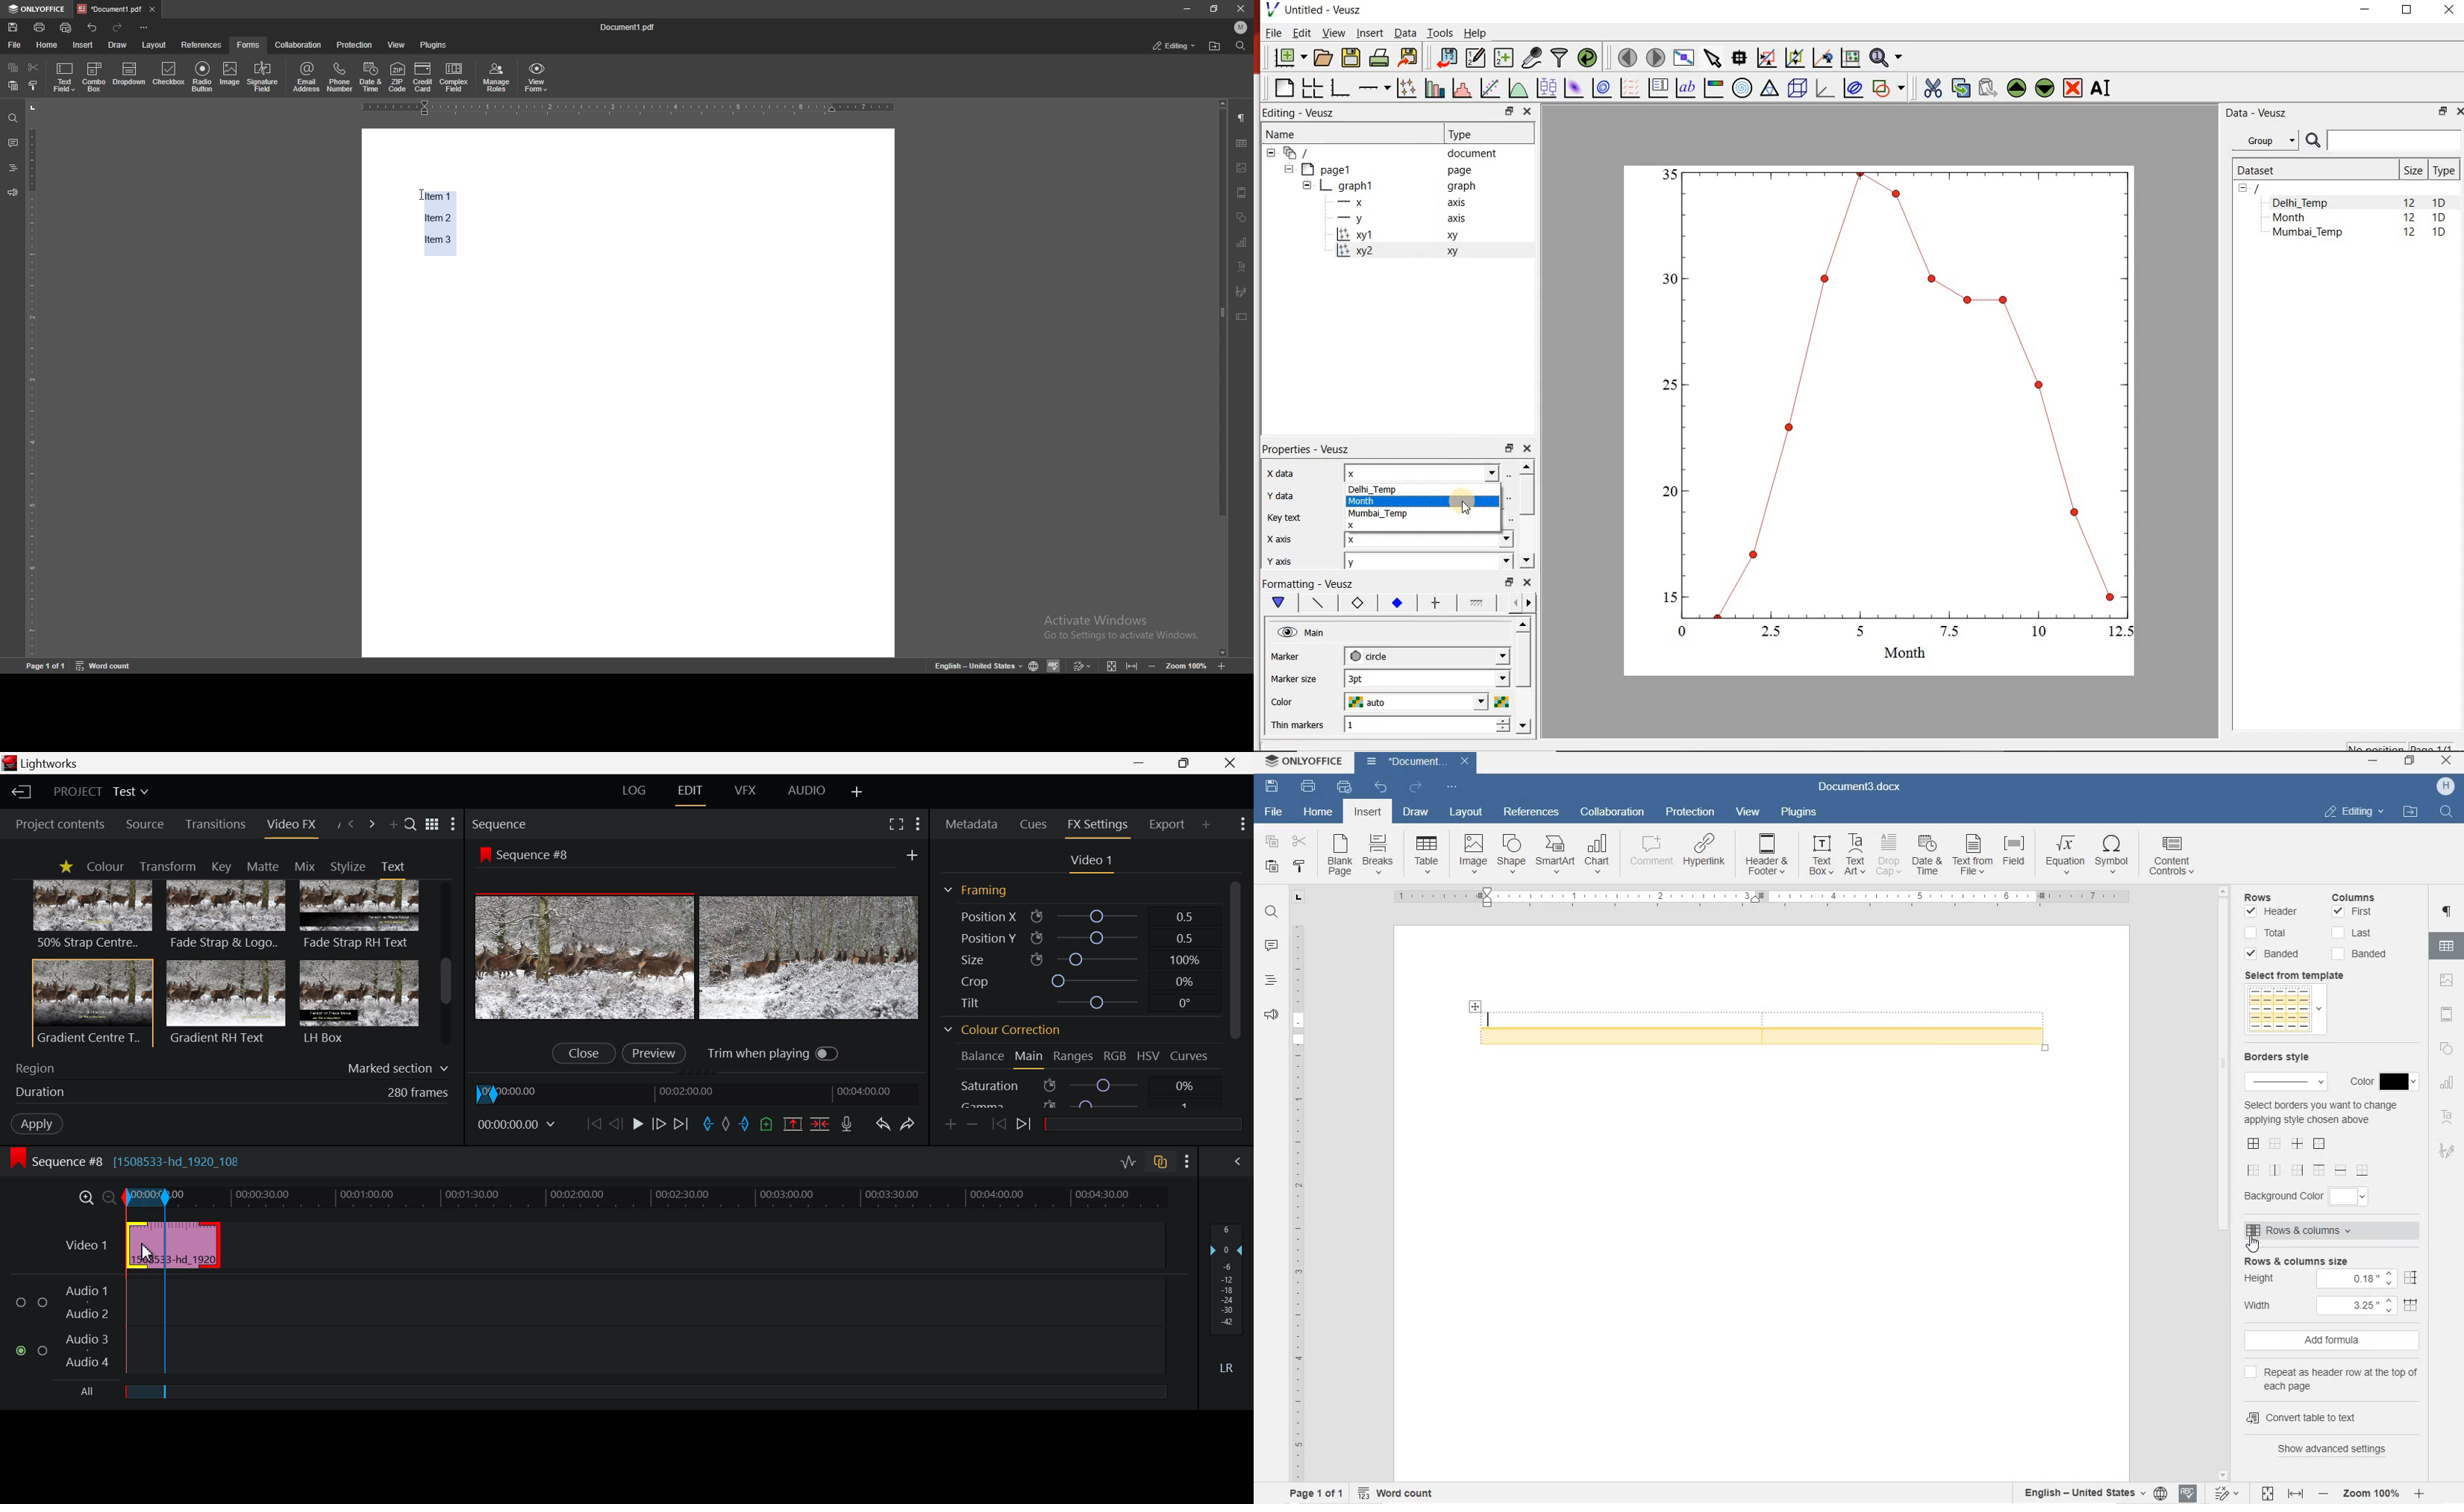 This screenshot has width=2464, height=1512. What do you see at coordinates (1026, 1125) in the screenshot?
I see `Next keyframe` at bounding box center [1026, 1125].